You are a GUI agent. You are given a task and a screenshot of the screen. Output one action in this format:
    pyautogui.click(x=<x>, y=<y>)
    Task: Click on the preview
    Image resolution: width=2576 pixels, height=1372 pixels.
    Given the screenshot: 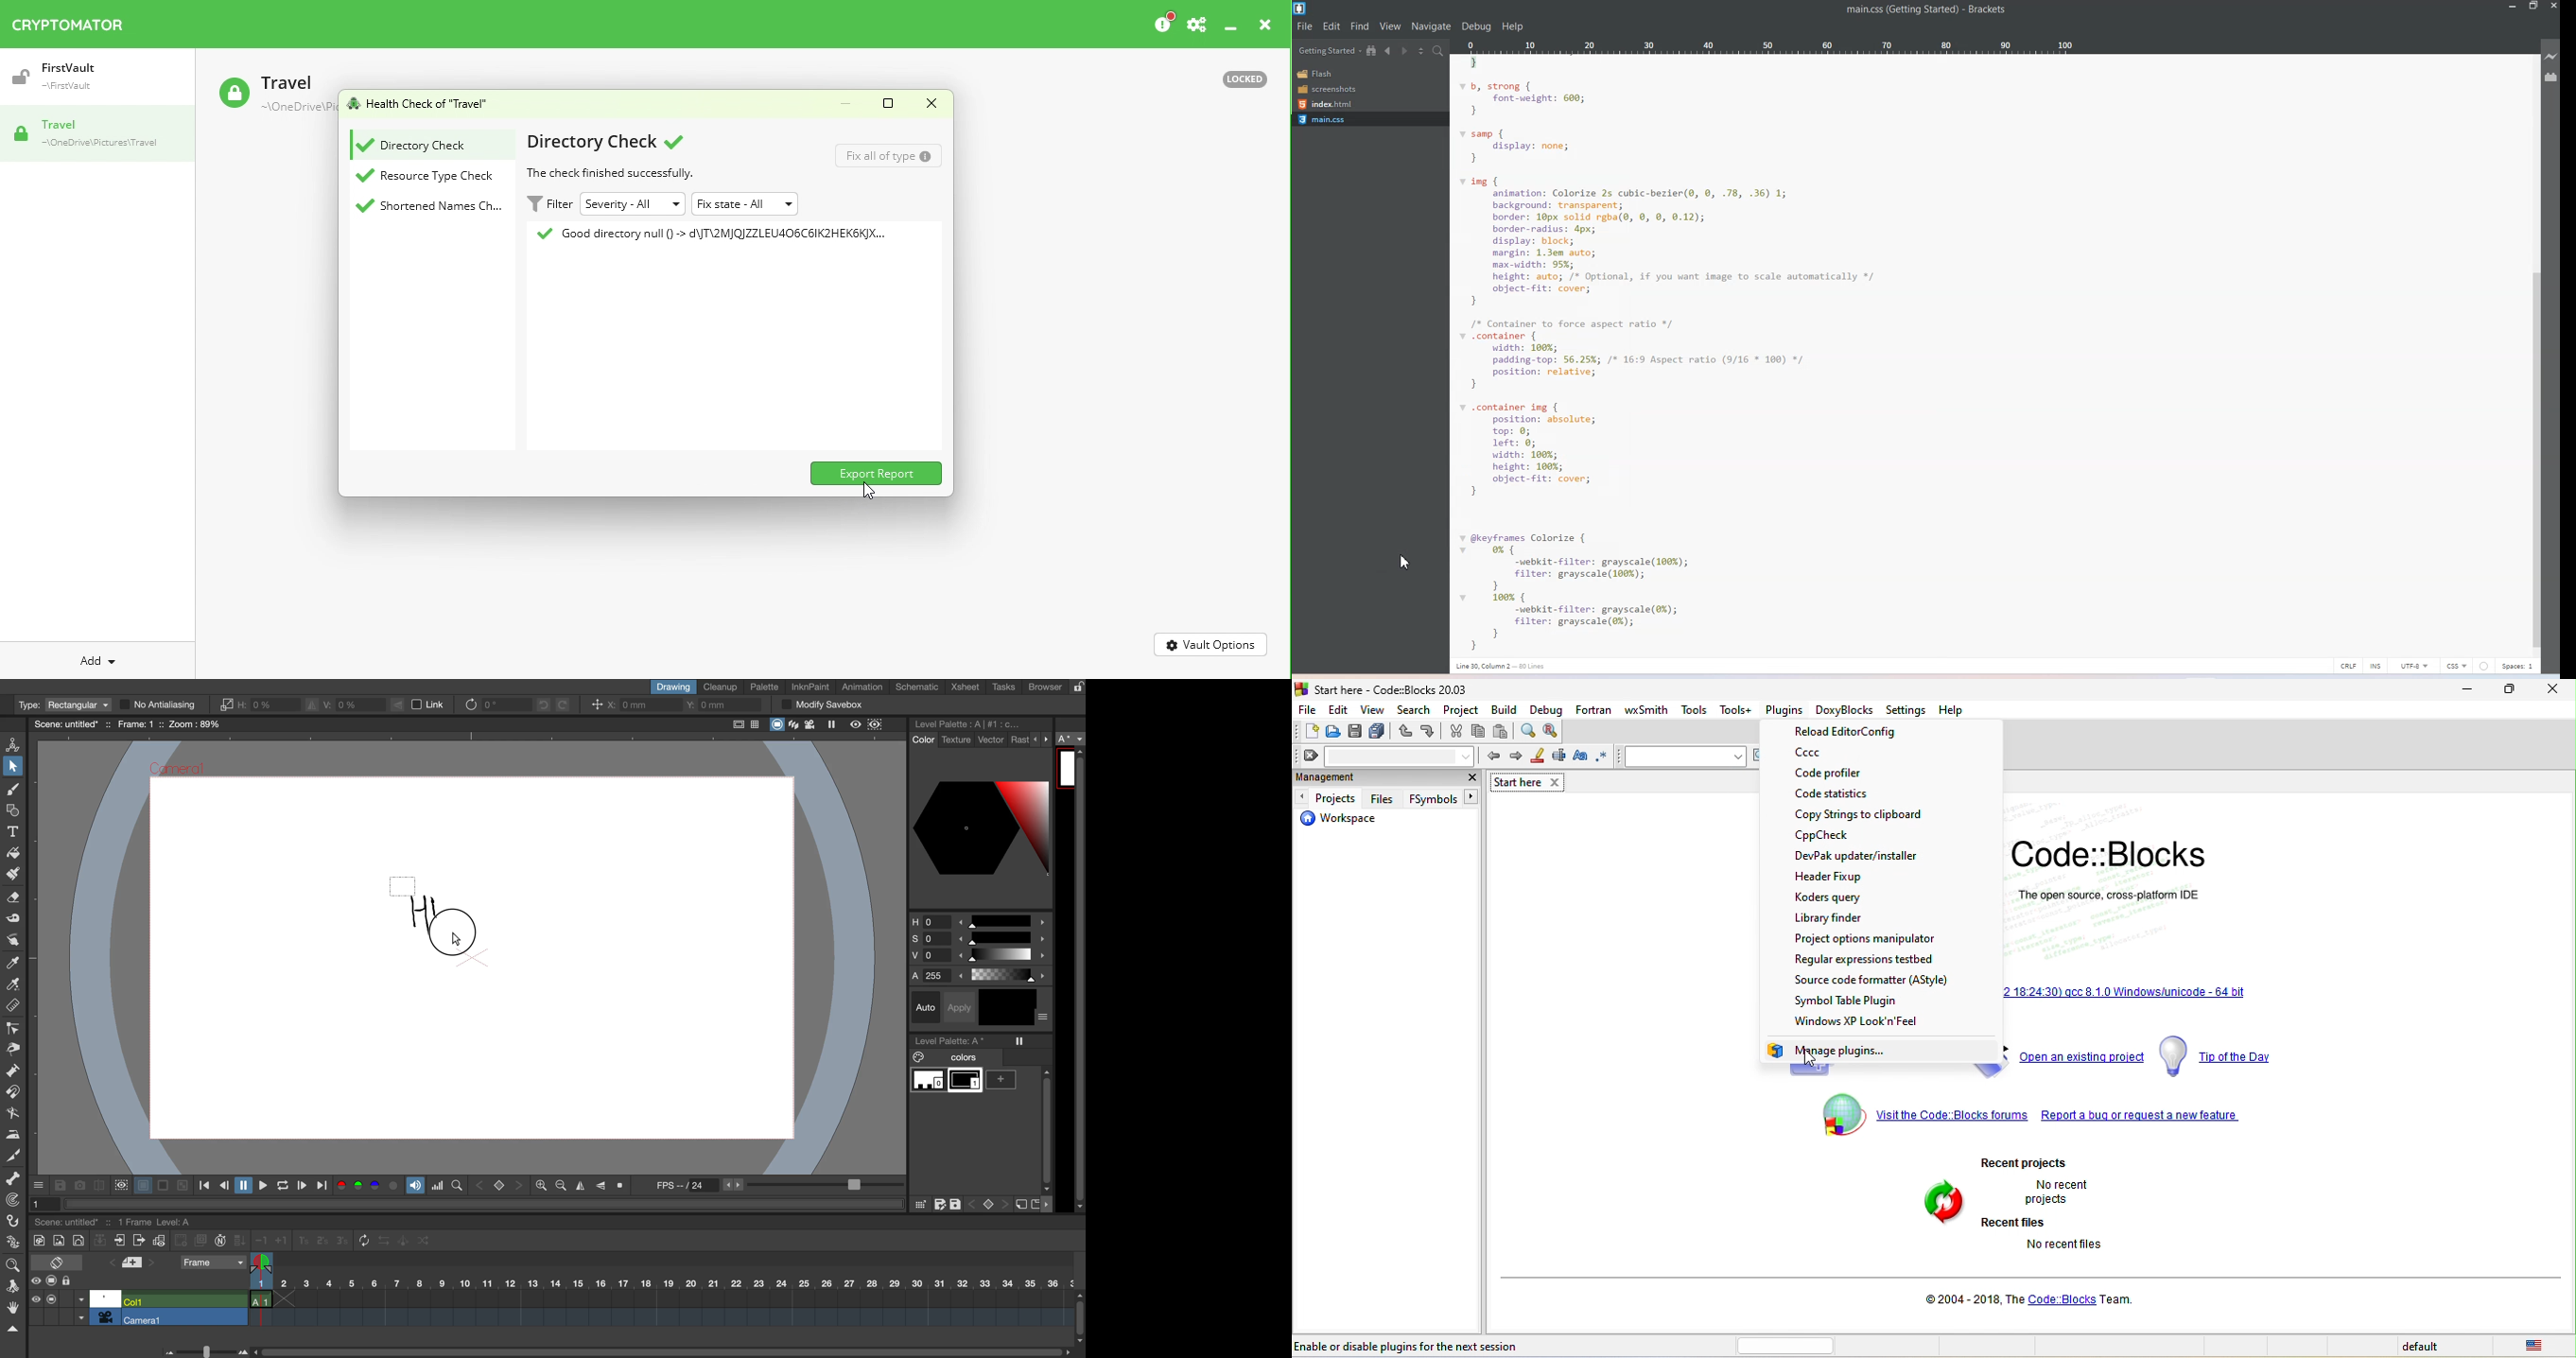 What is the action you would take?
    pyautogui.click(x=856, y=724)
    